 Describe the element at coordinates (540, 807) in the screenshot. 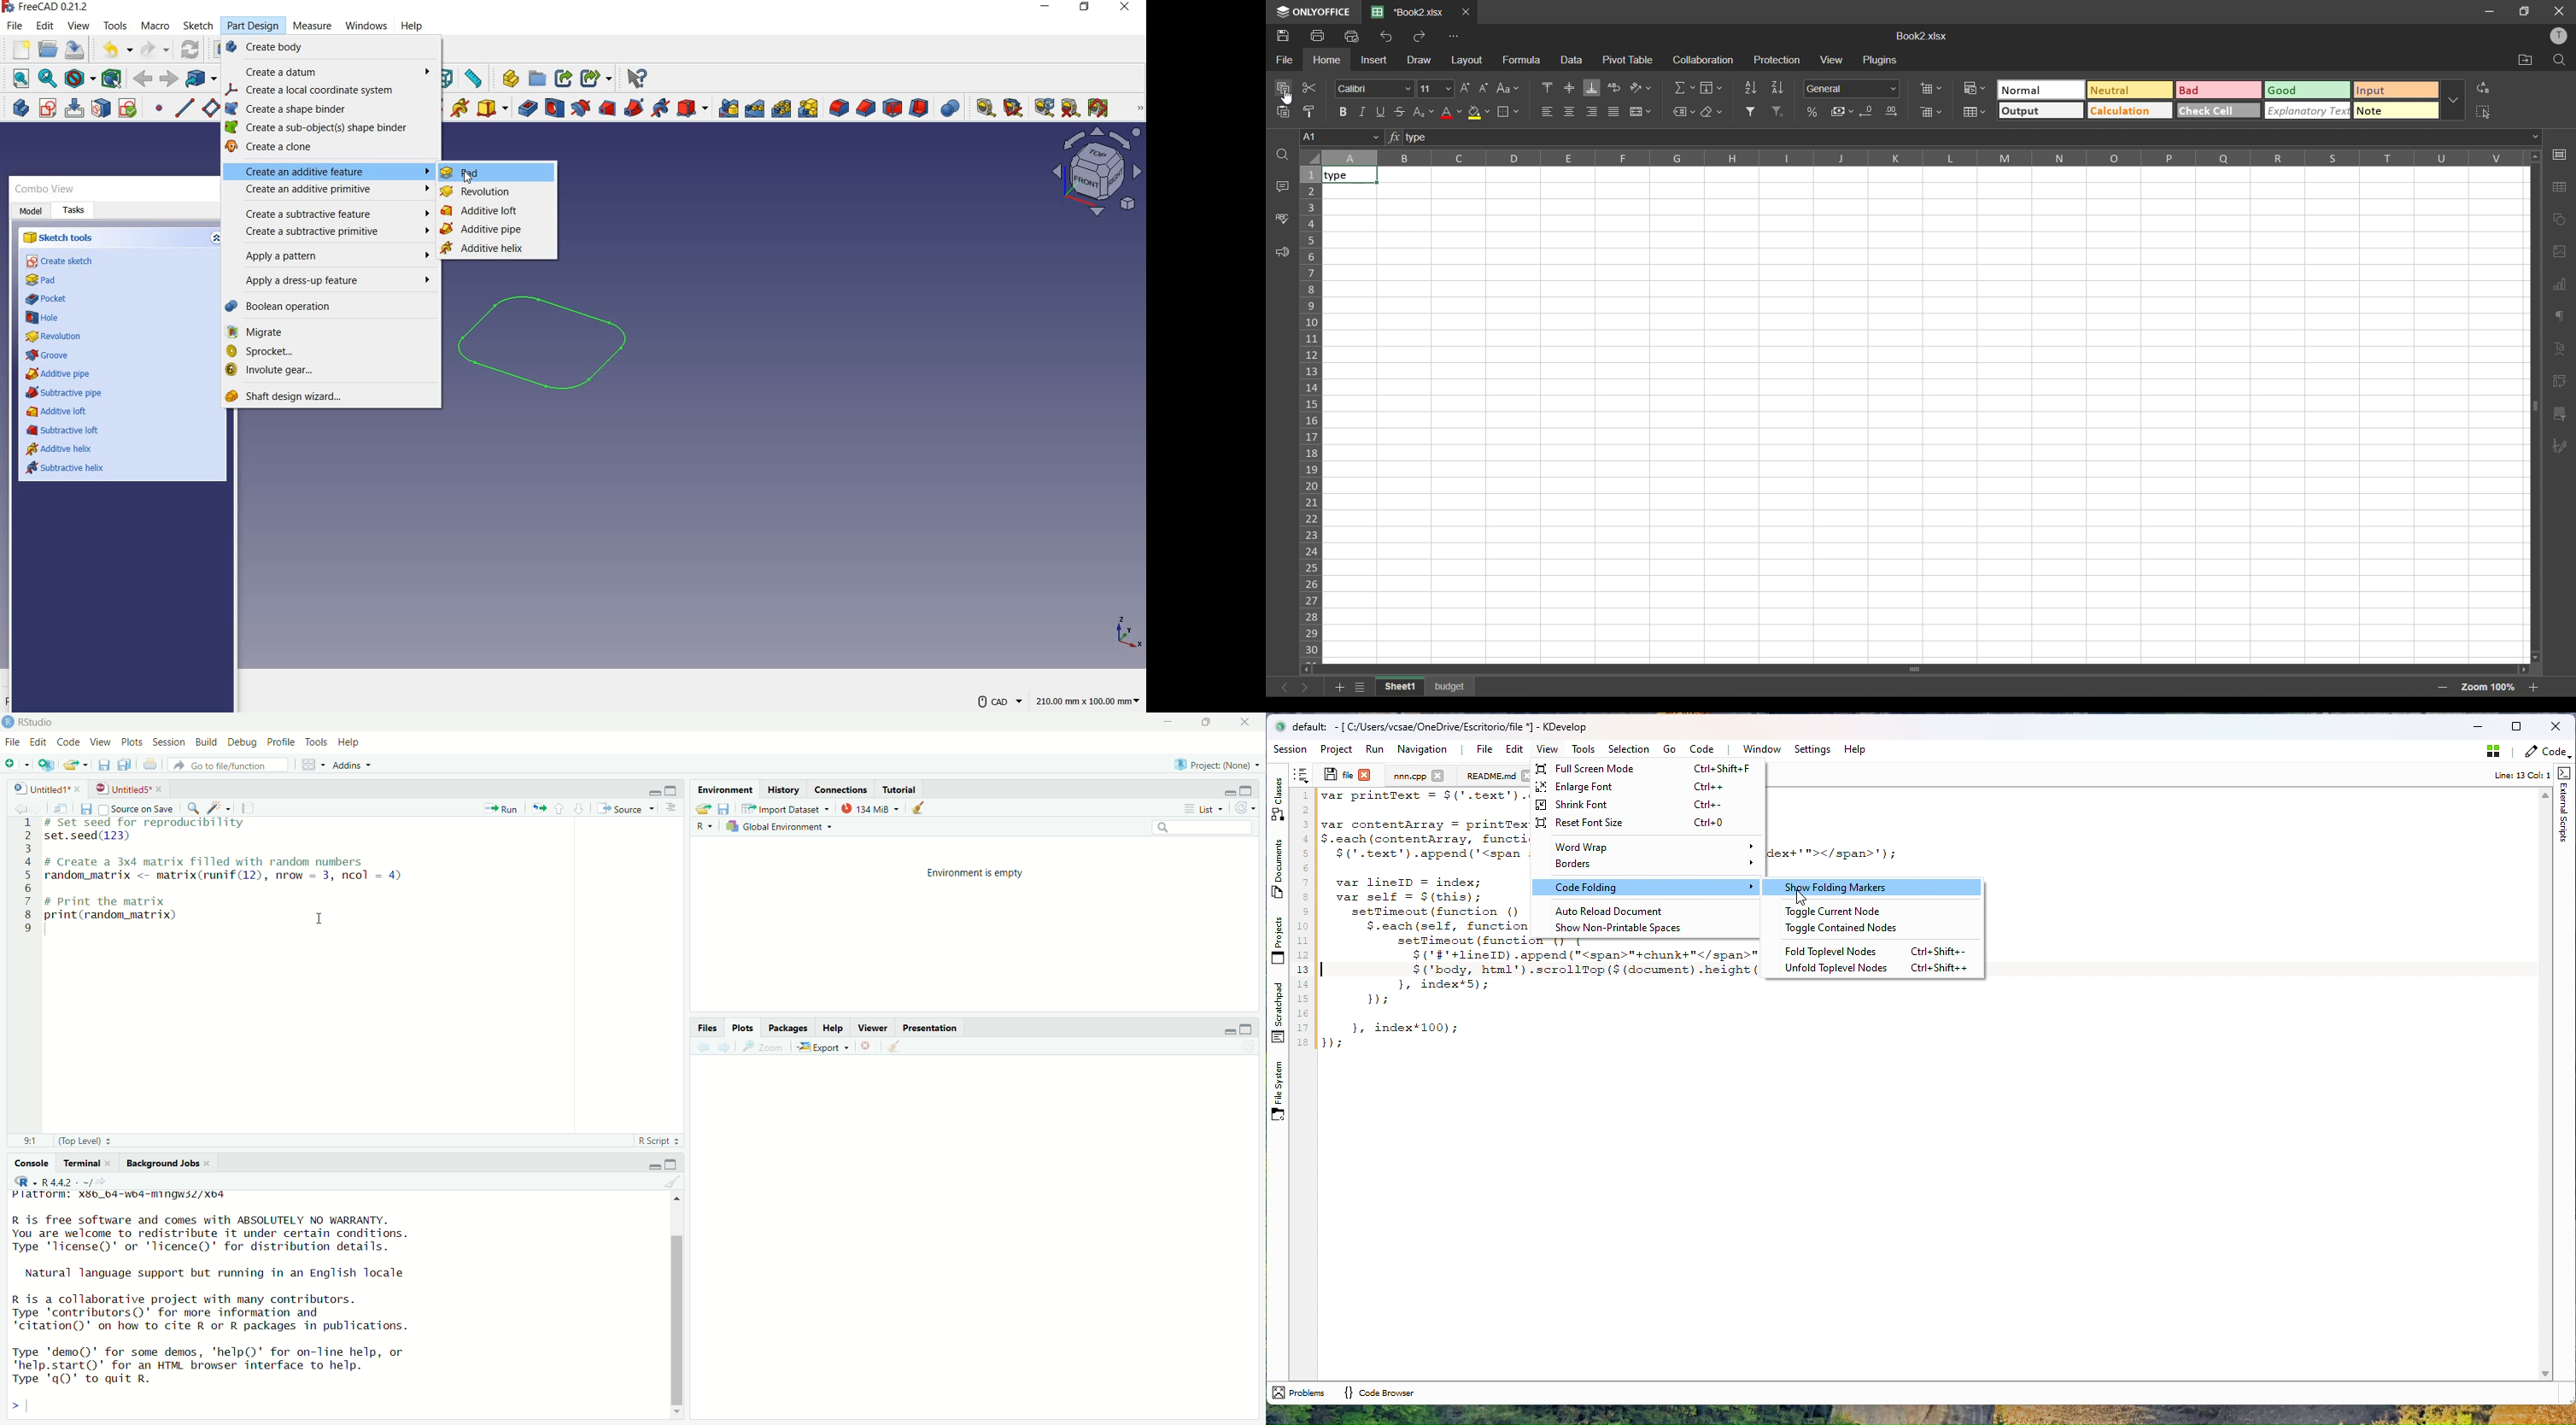

I see `move` at that location.